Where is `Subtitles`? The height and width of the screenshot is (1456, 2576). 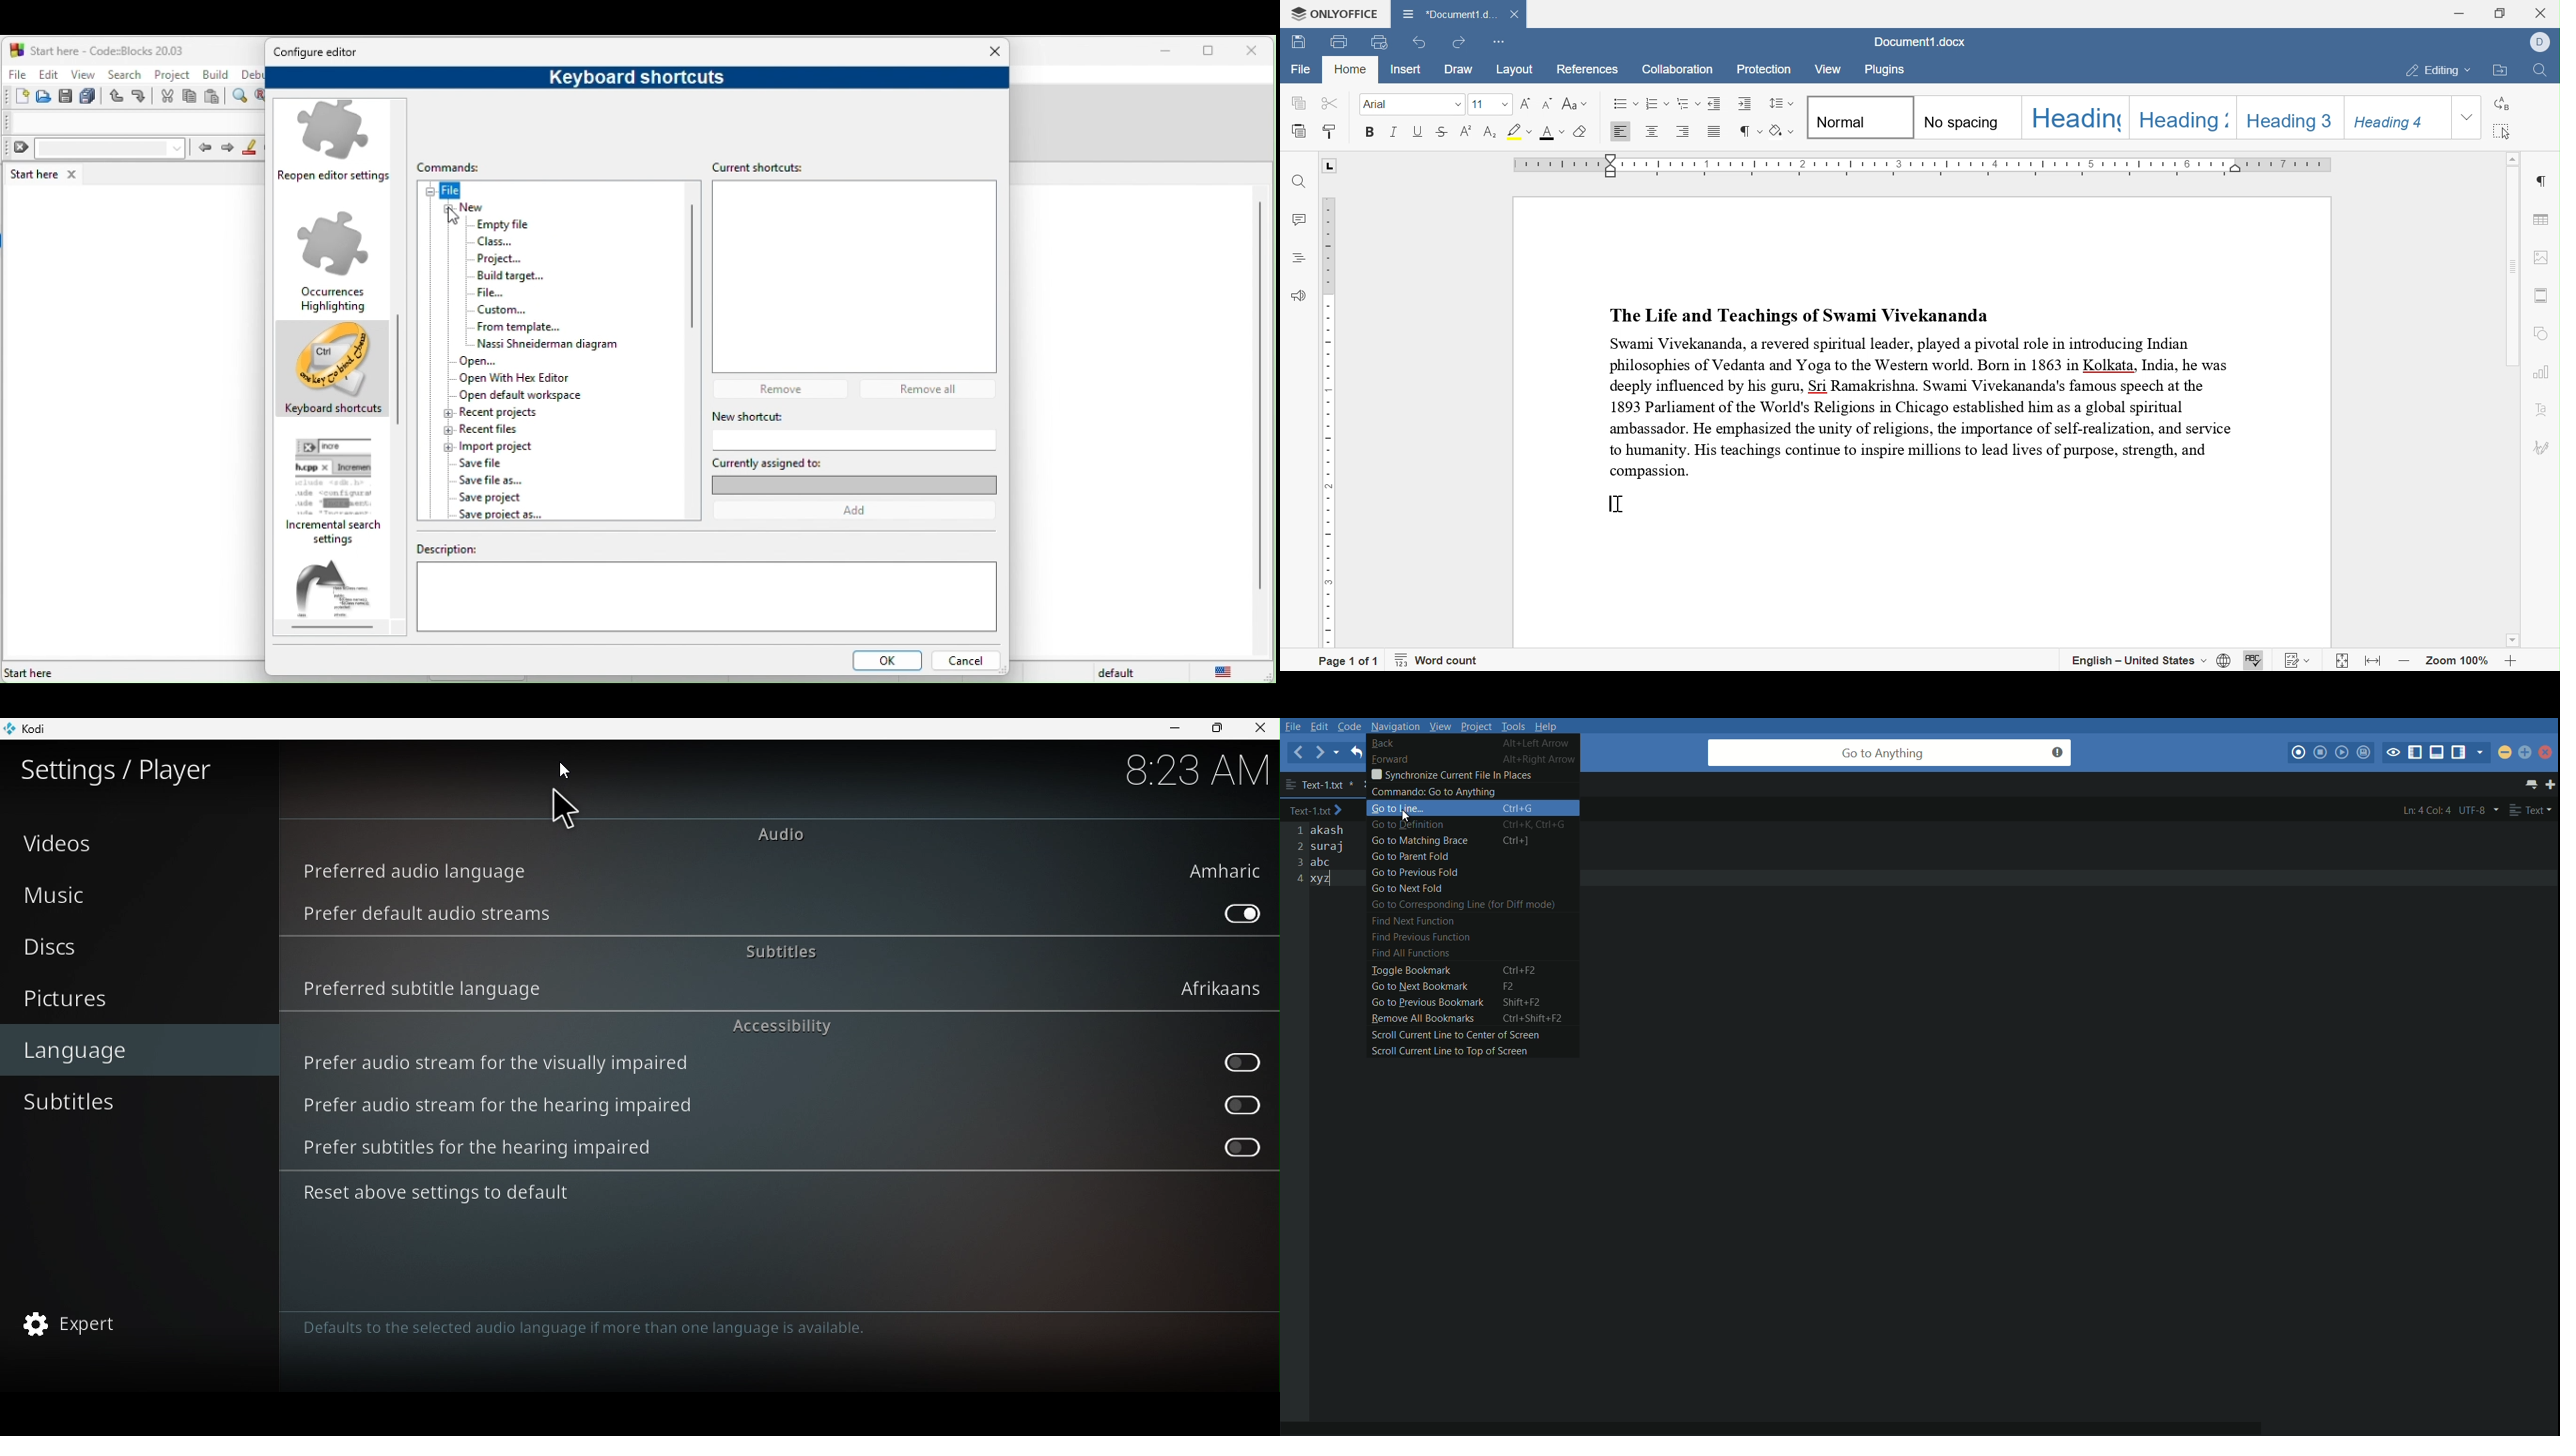 Subtitles is located at coordinates (776, 948).